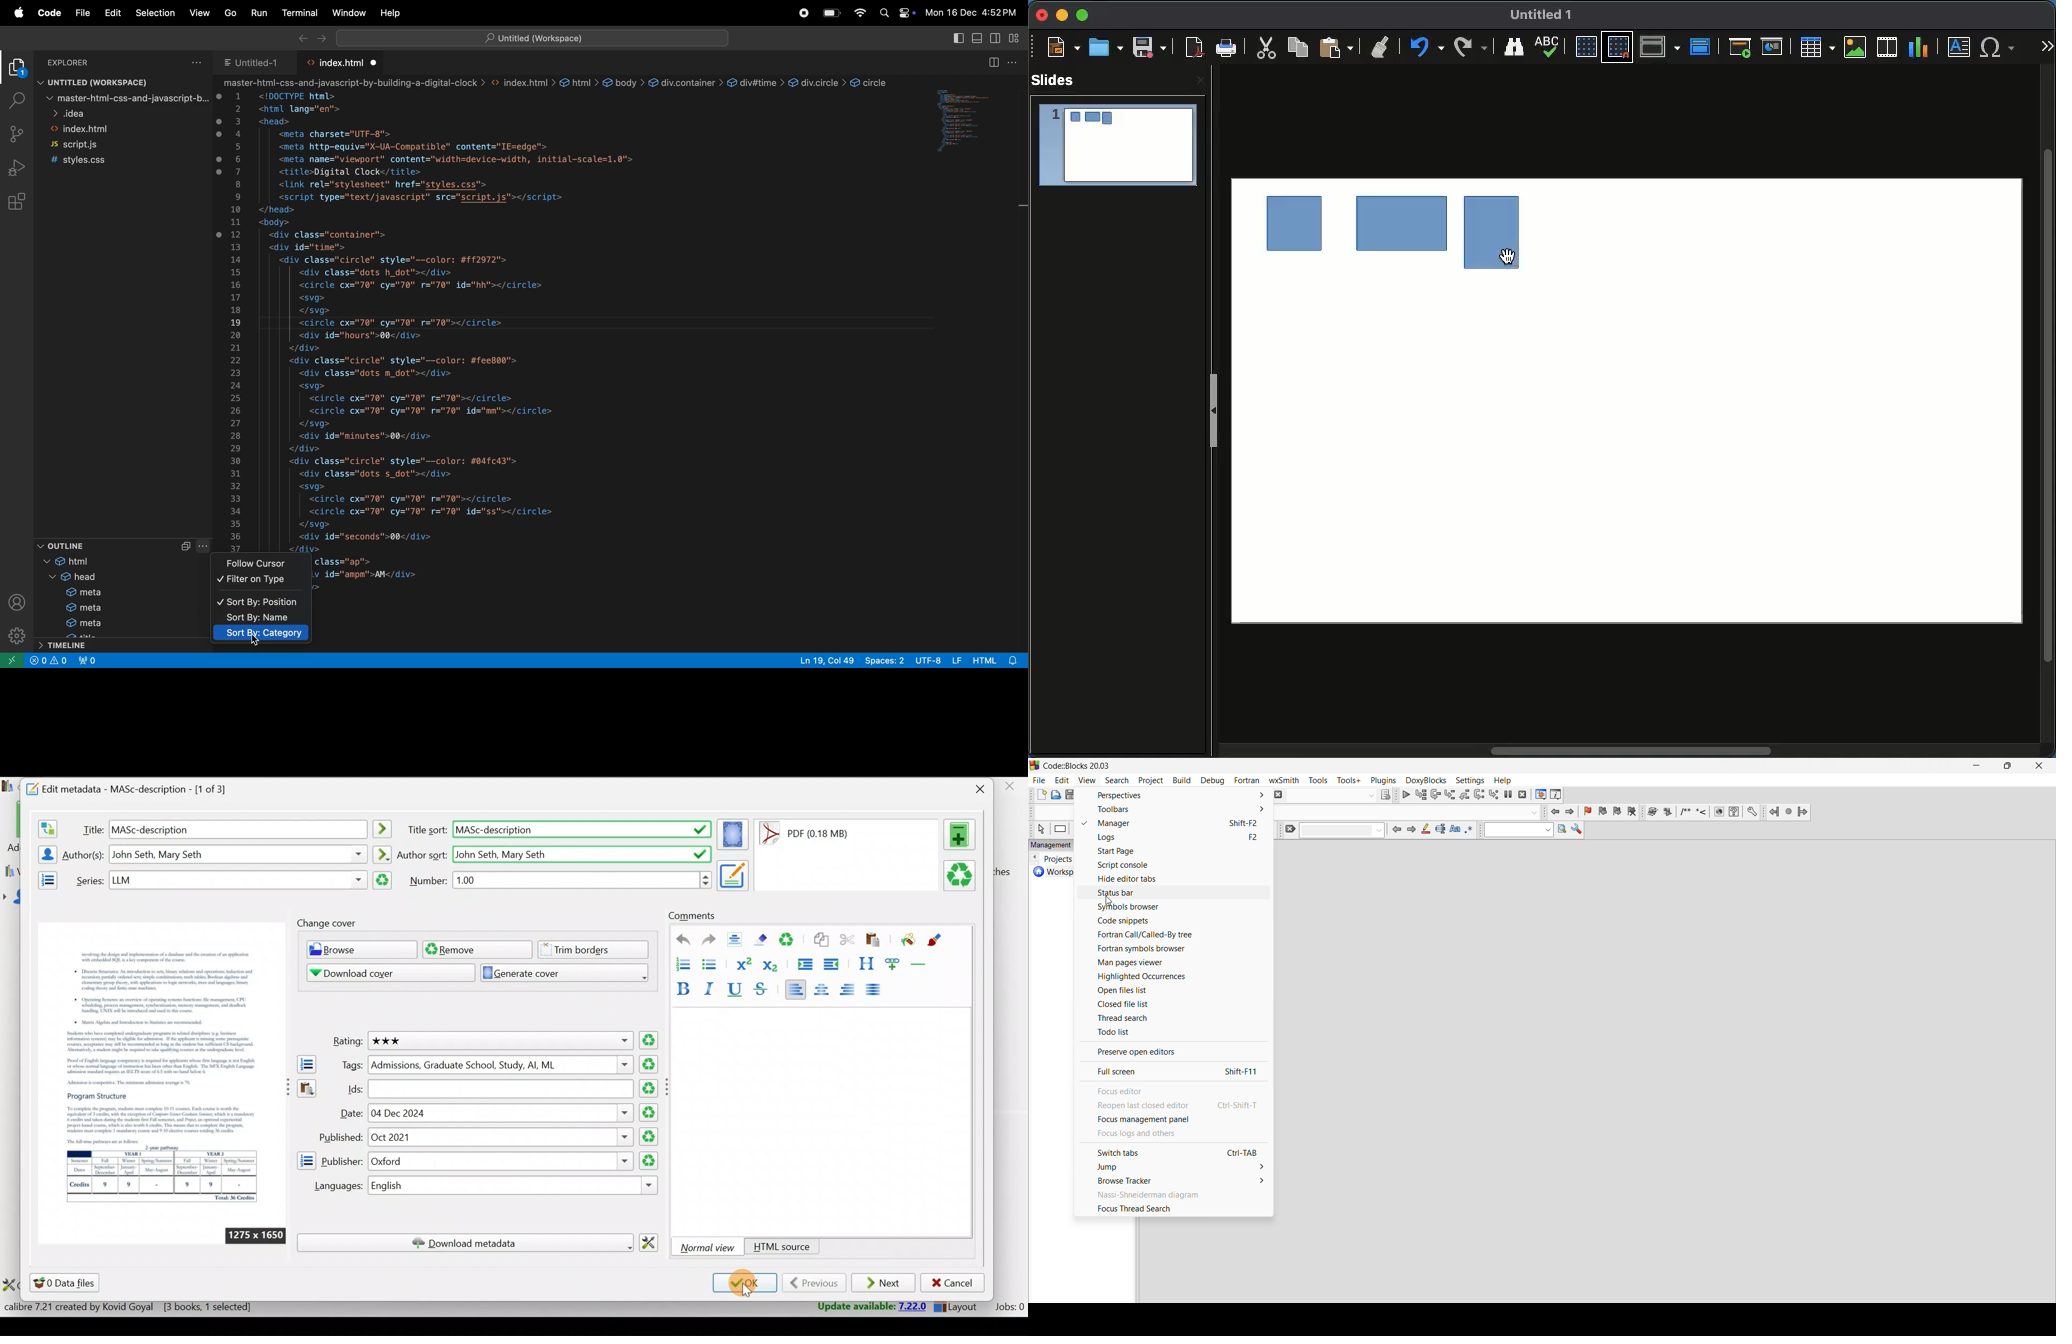  Describe the element at coordinates (1212, 780) in the screenshot. I see `debug` at that location.